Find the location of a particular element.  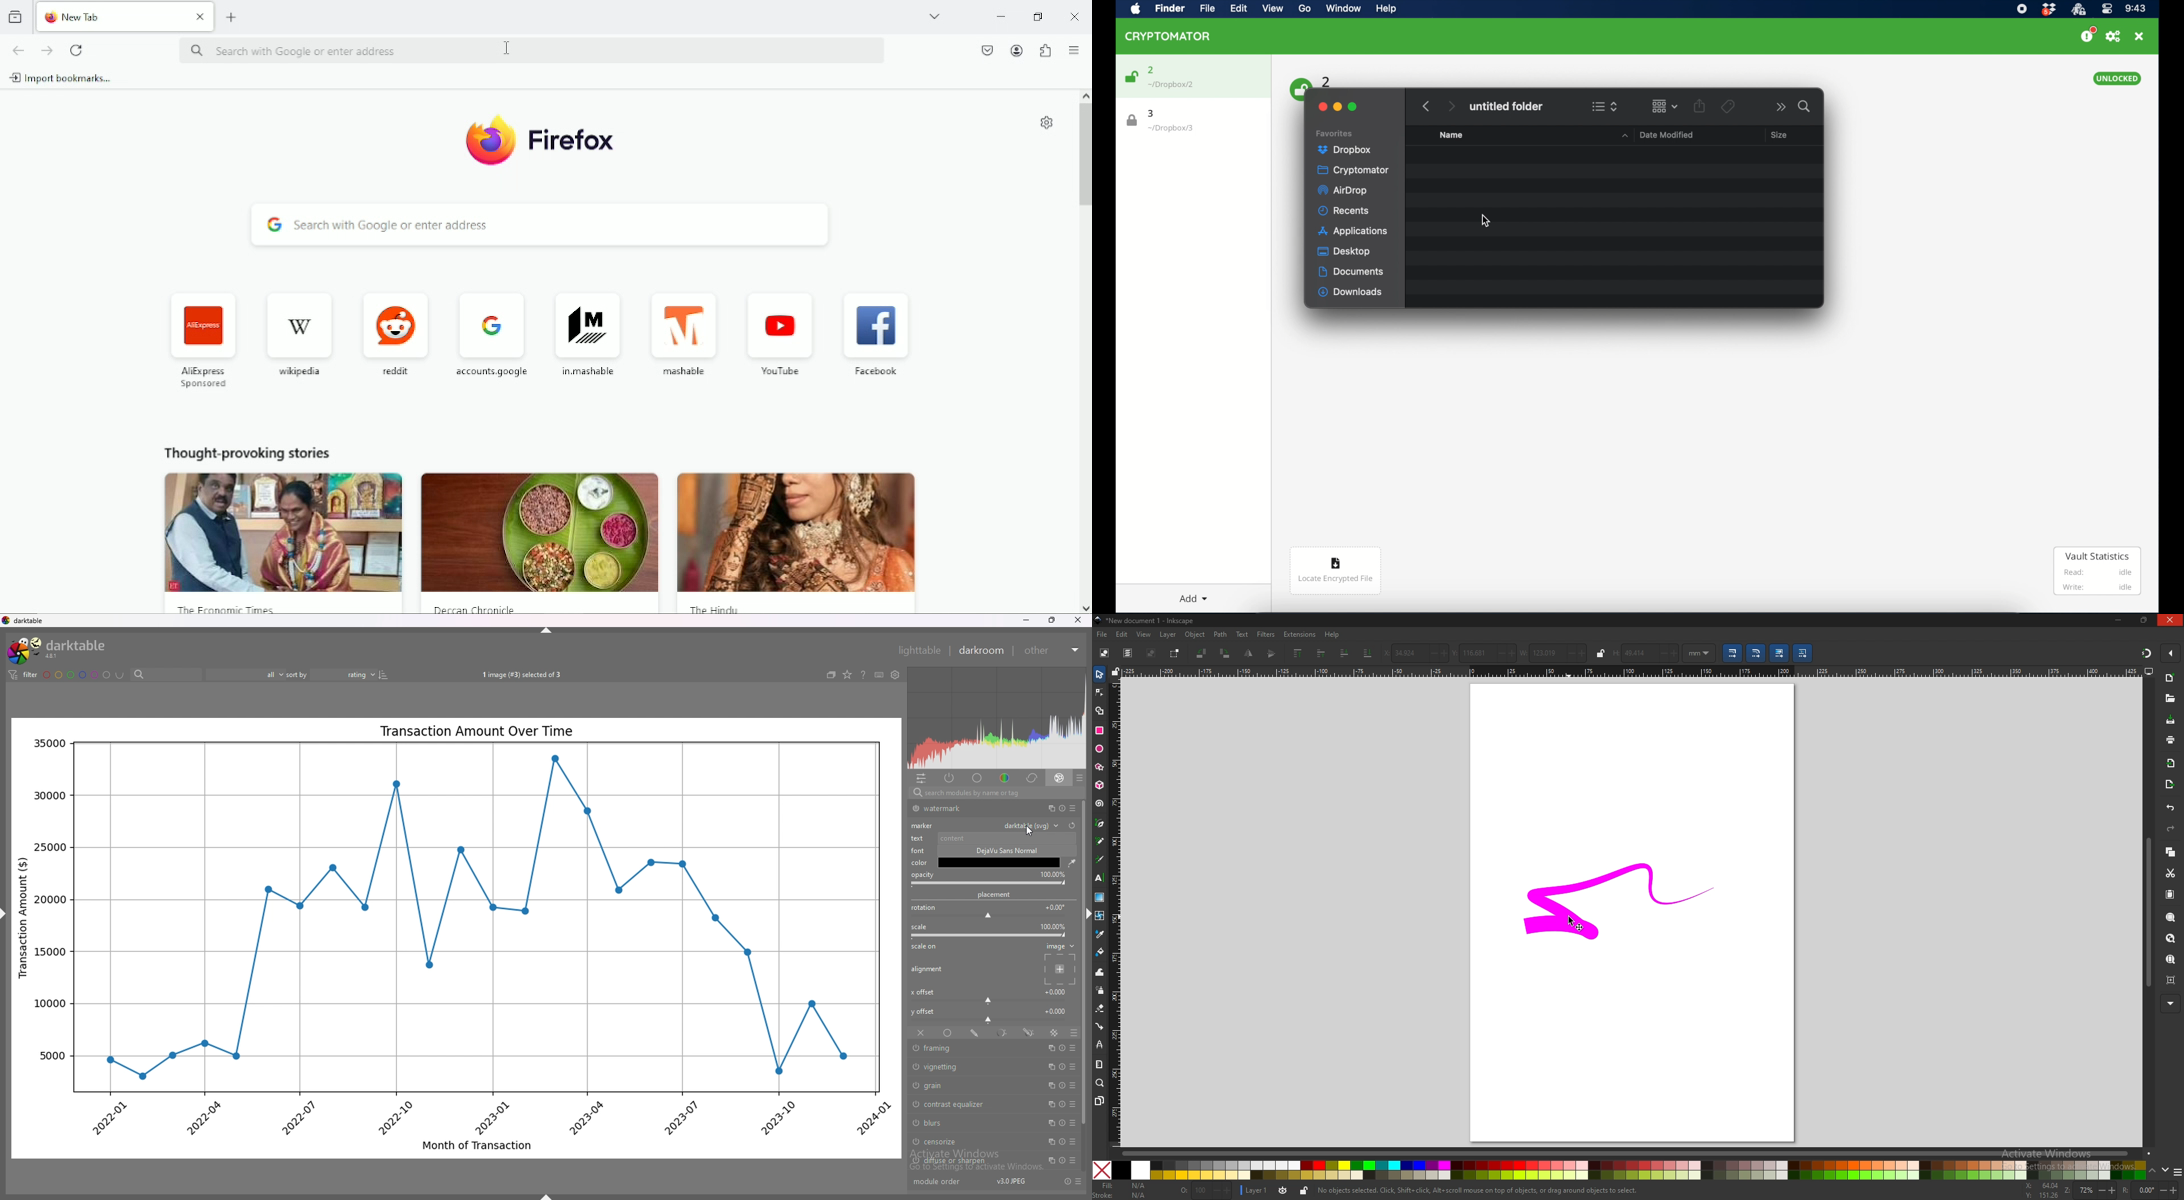

toggle selection is located at coordinates (1176, 653).